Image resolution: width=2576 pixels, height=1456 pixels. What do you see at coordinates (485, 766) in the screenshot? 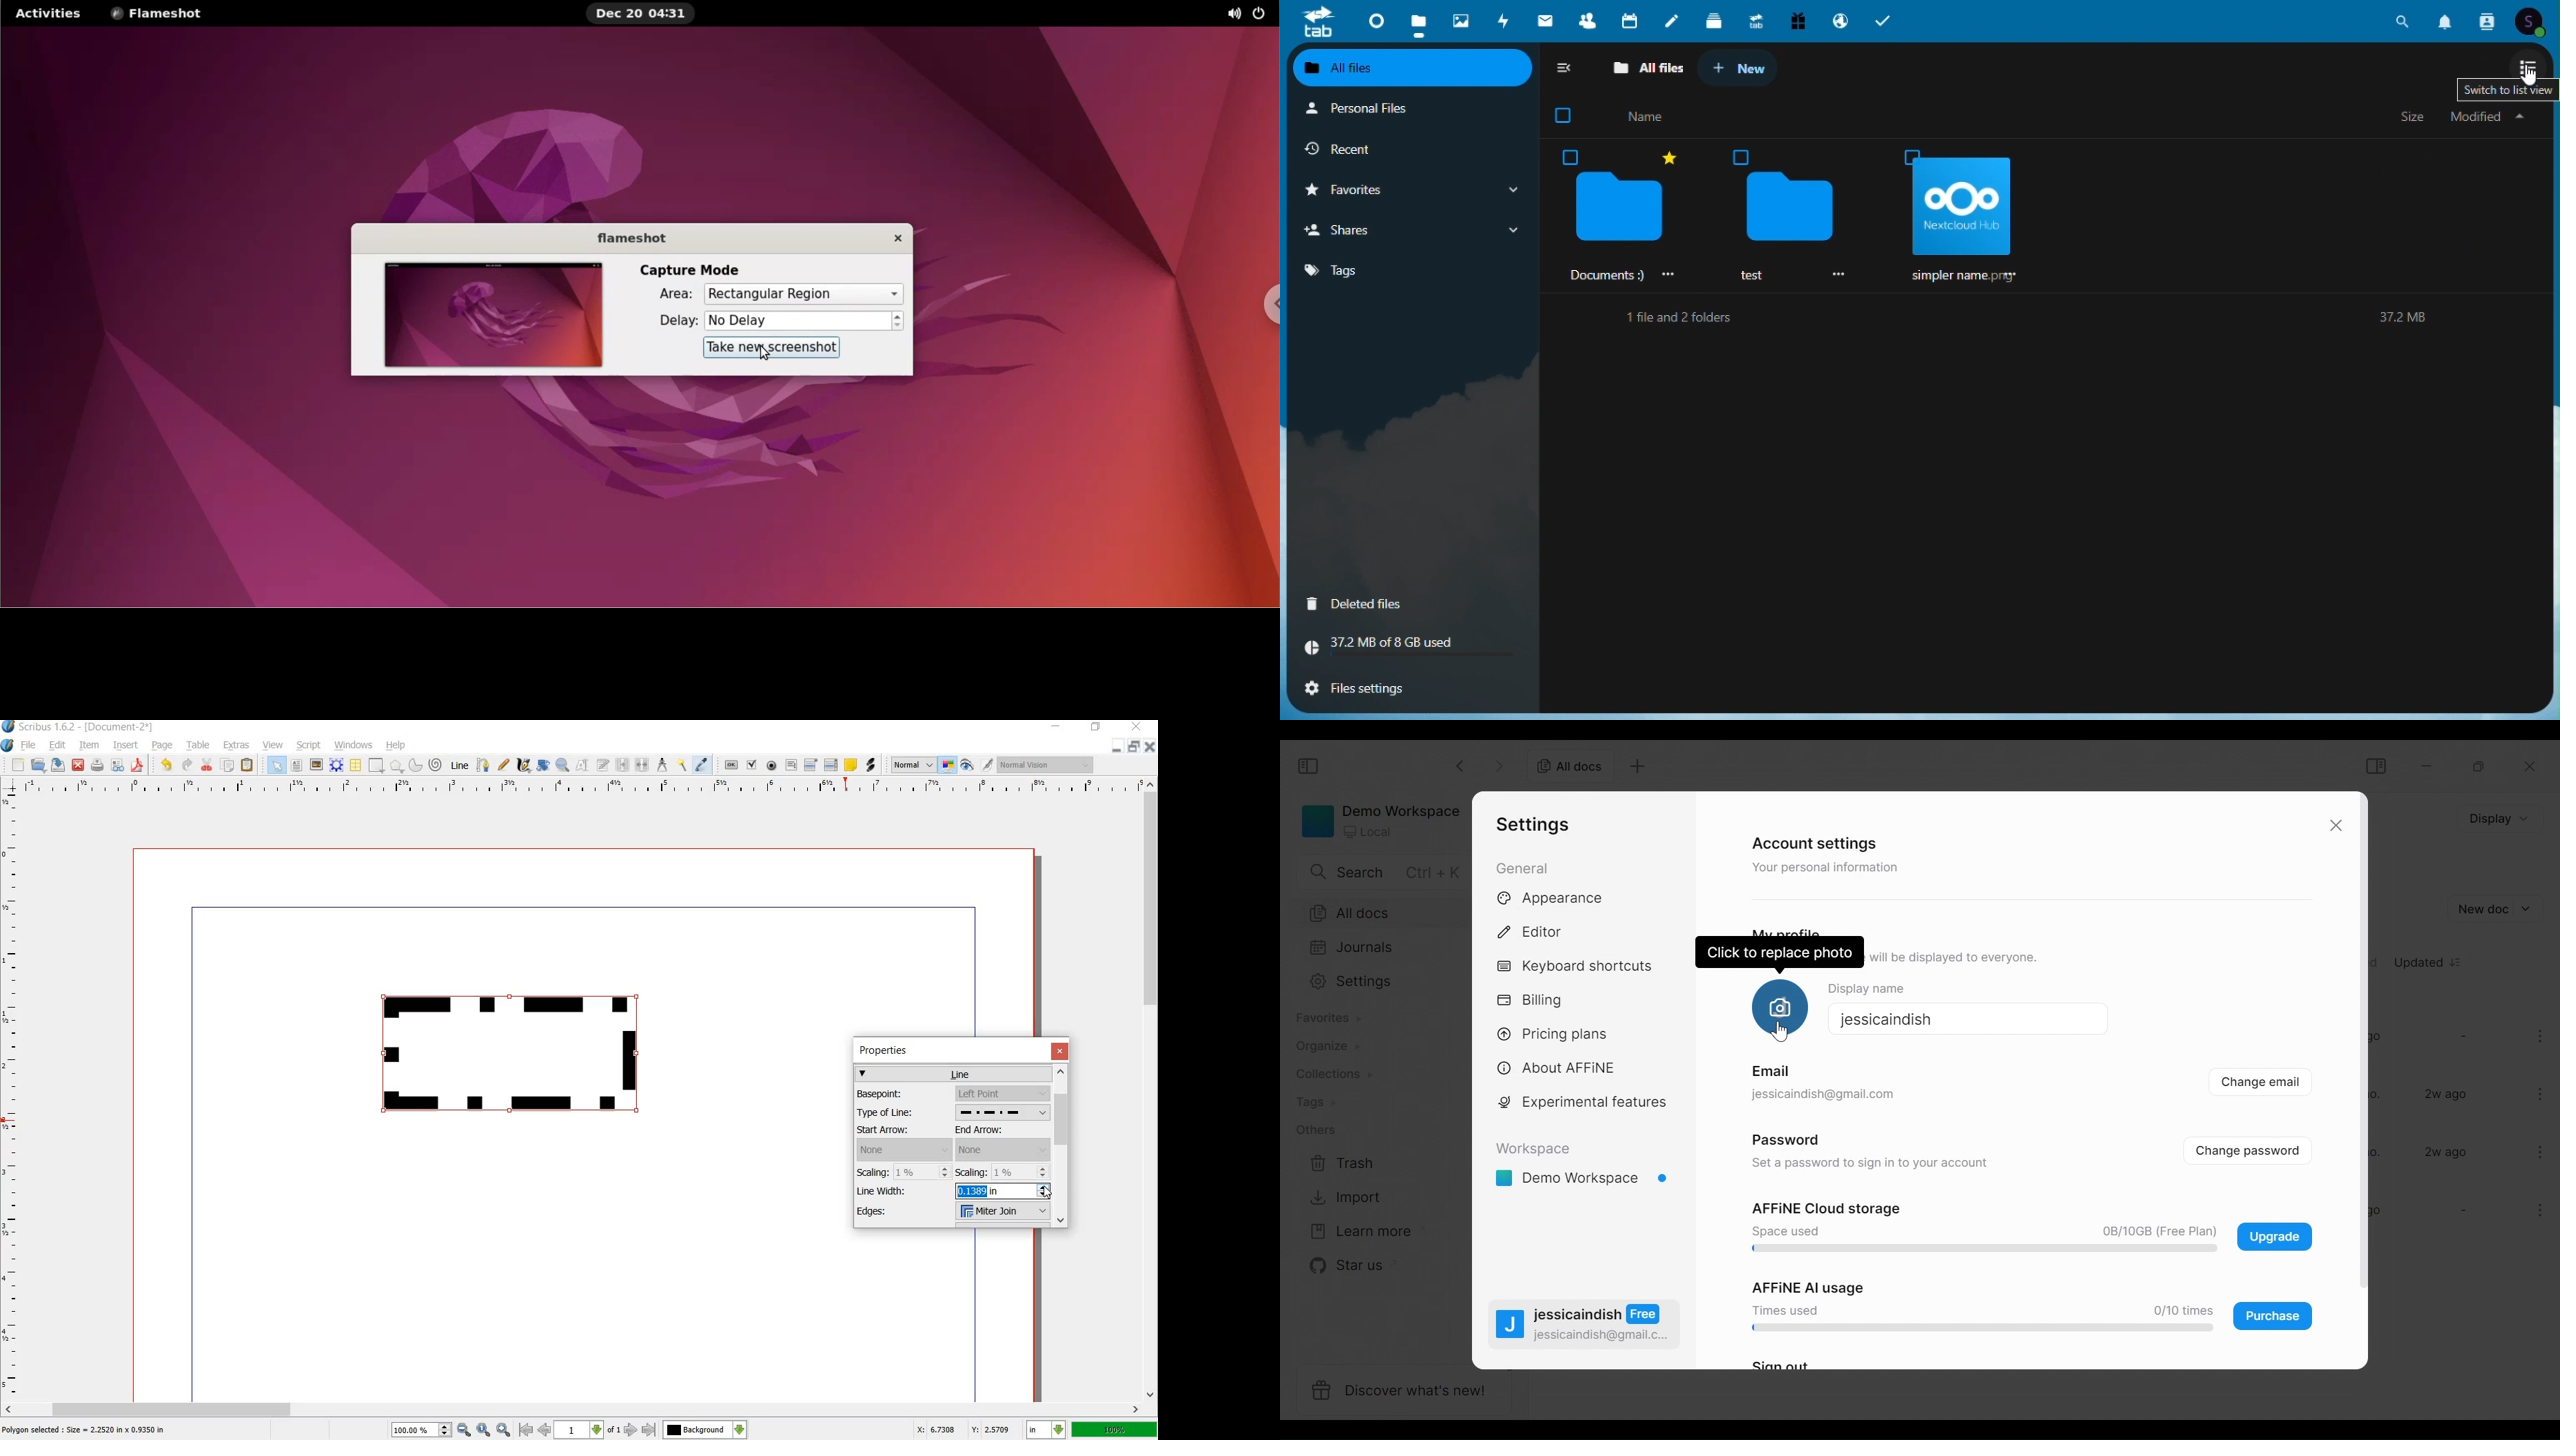
I see `BEZIER CURVE` at bounding box center [485, 766].